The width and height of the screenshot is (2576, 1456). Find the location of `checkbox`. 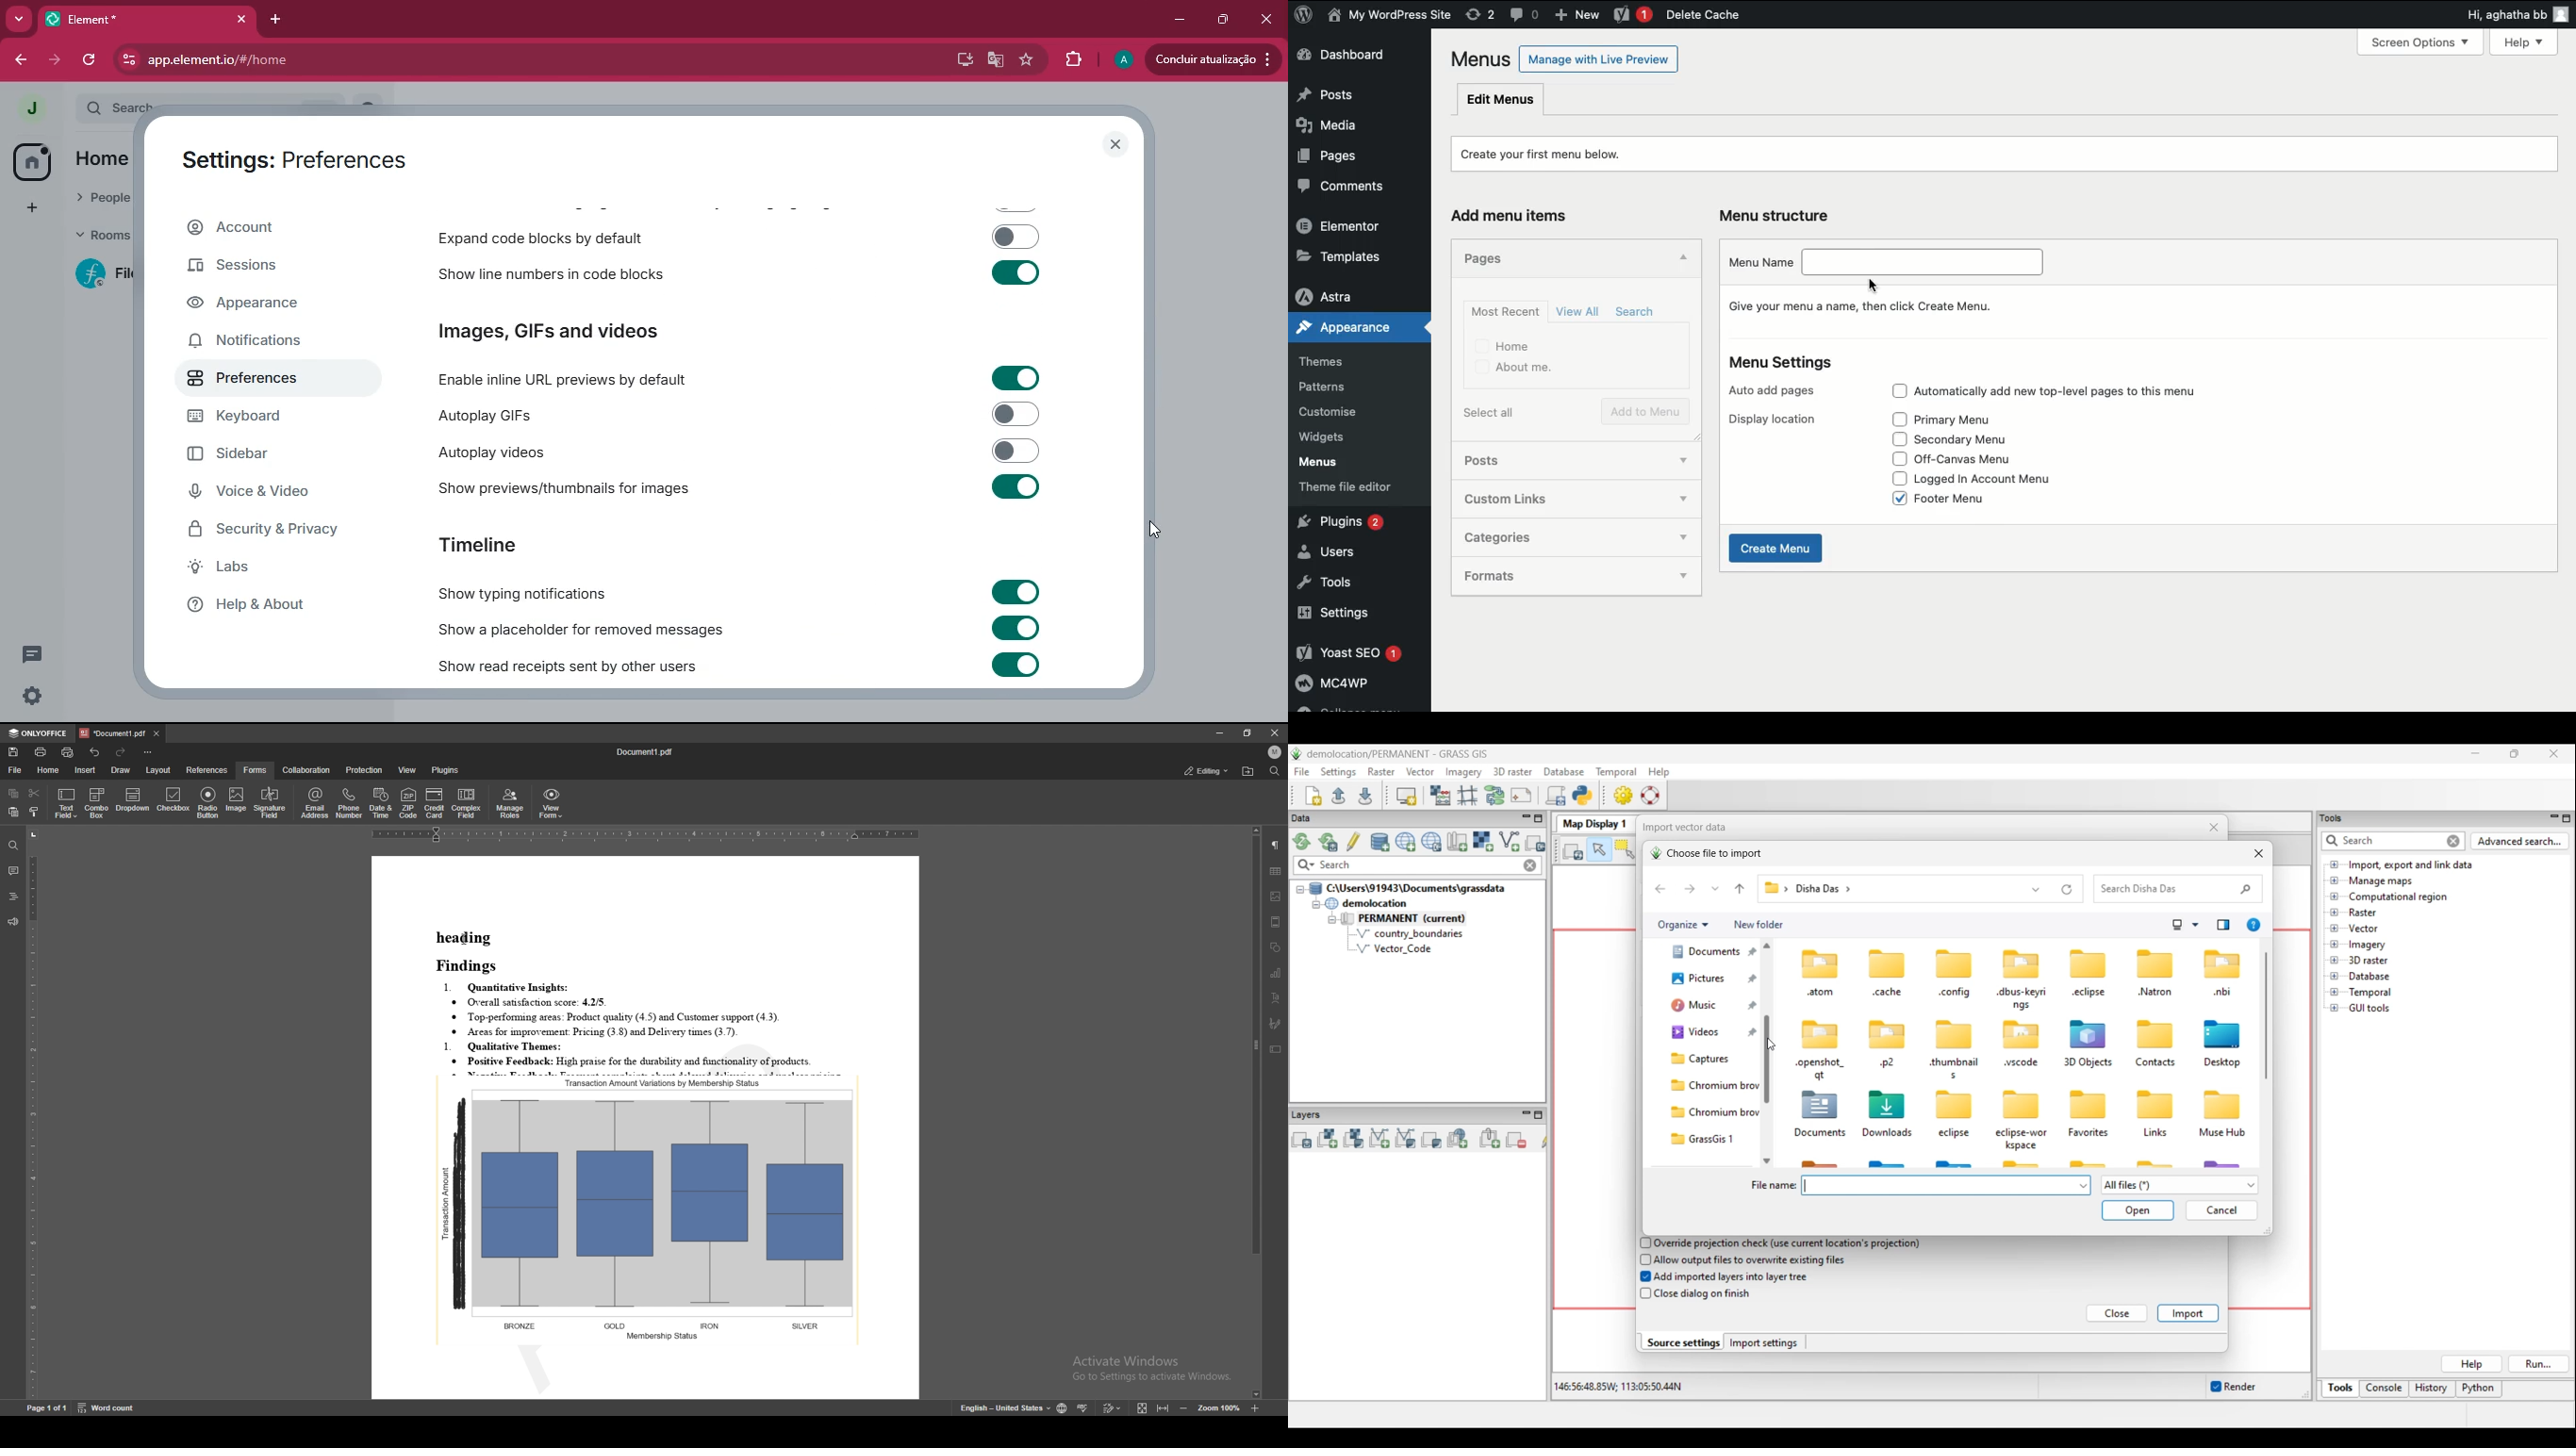

checkbox is located at coordinates (172, 802).